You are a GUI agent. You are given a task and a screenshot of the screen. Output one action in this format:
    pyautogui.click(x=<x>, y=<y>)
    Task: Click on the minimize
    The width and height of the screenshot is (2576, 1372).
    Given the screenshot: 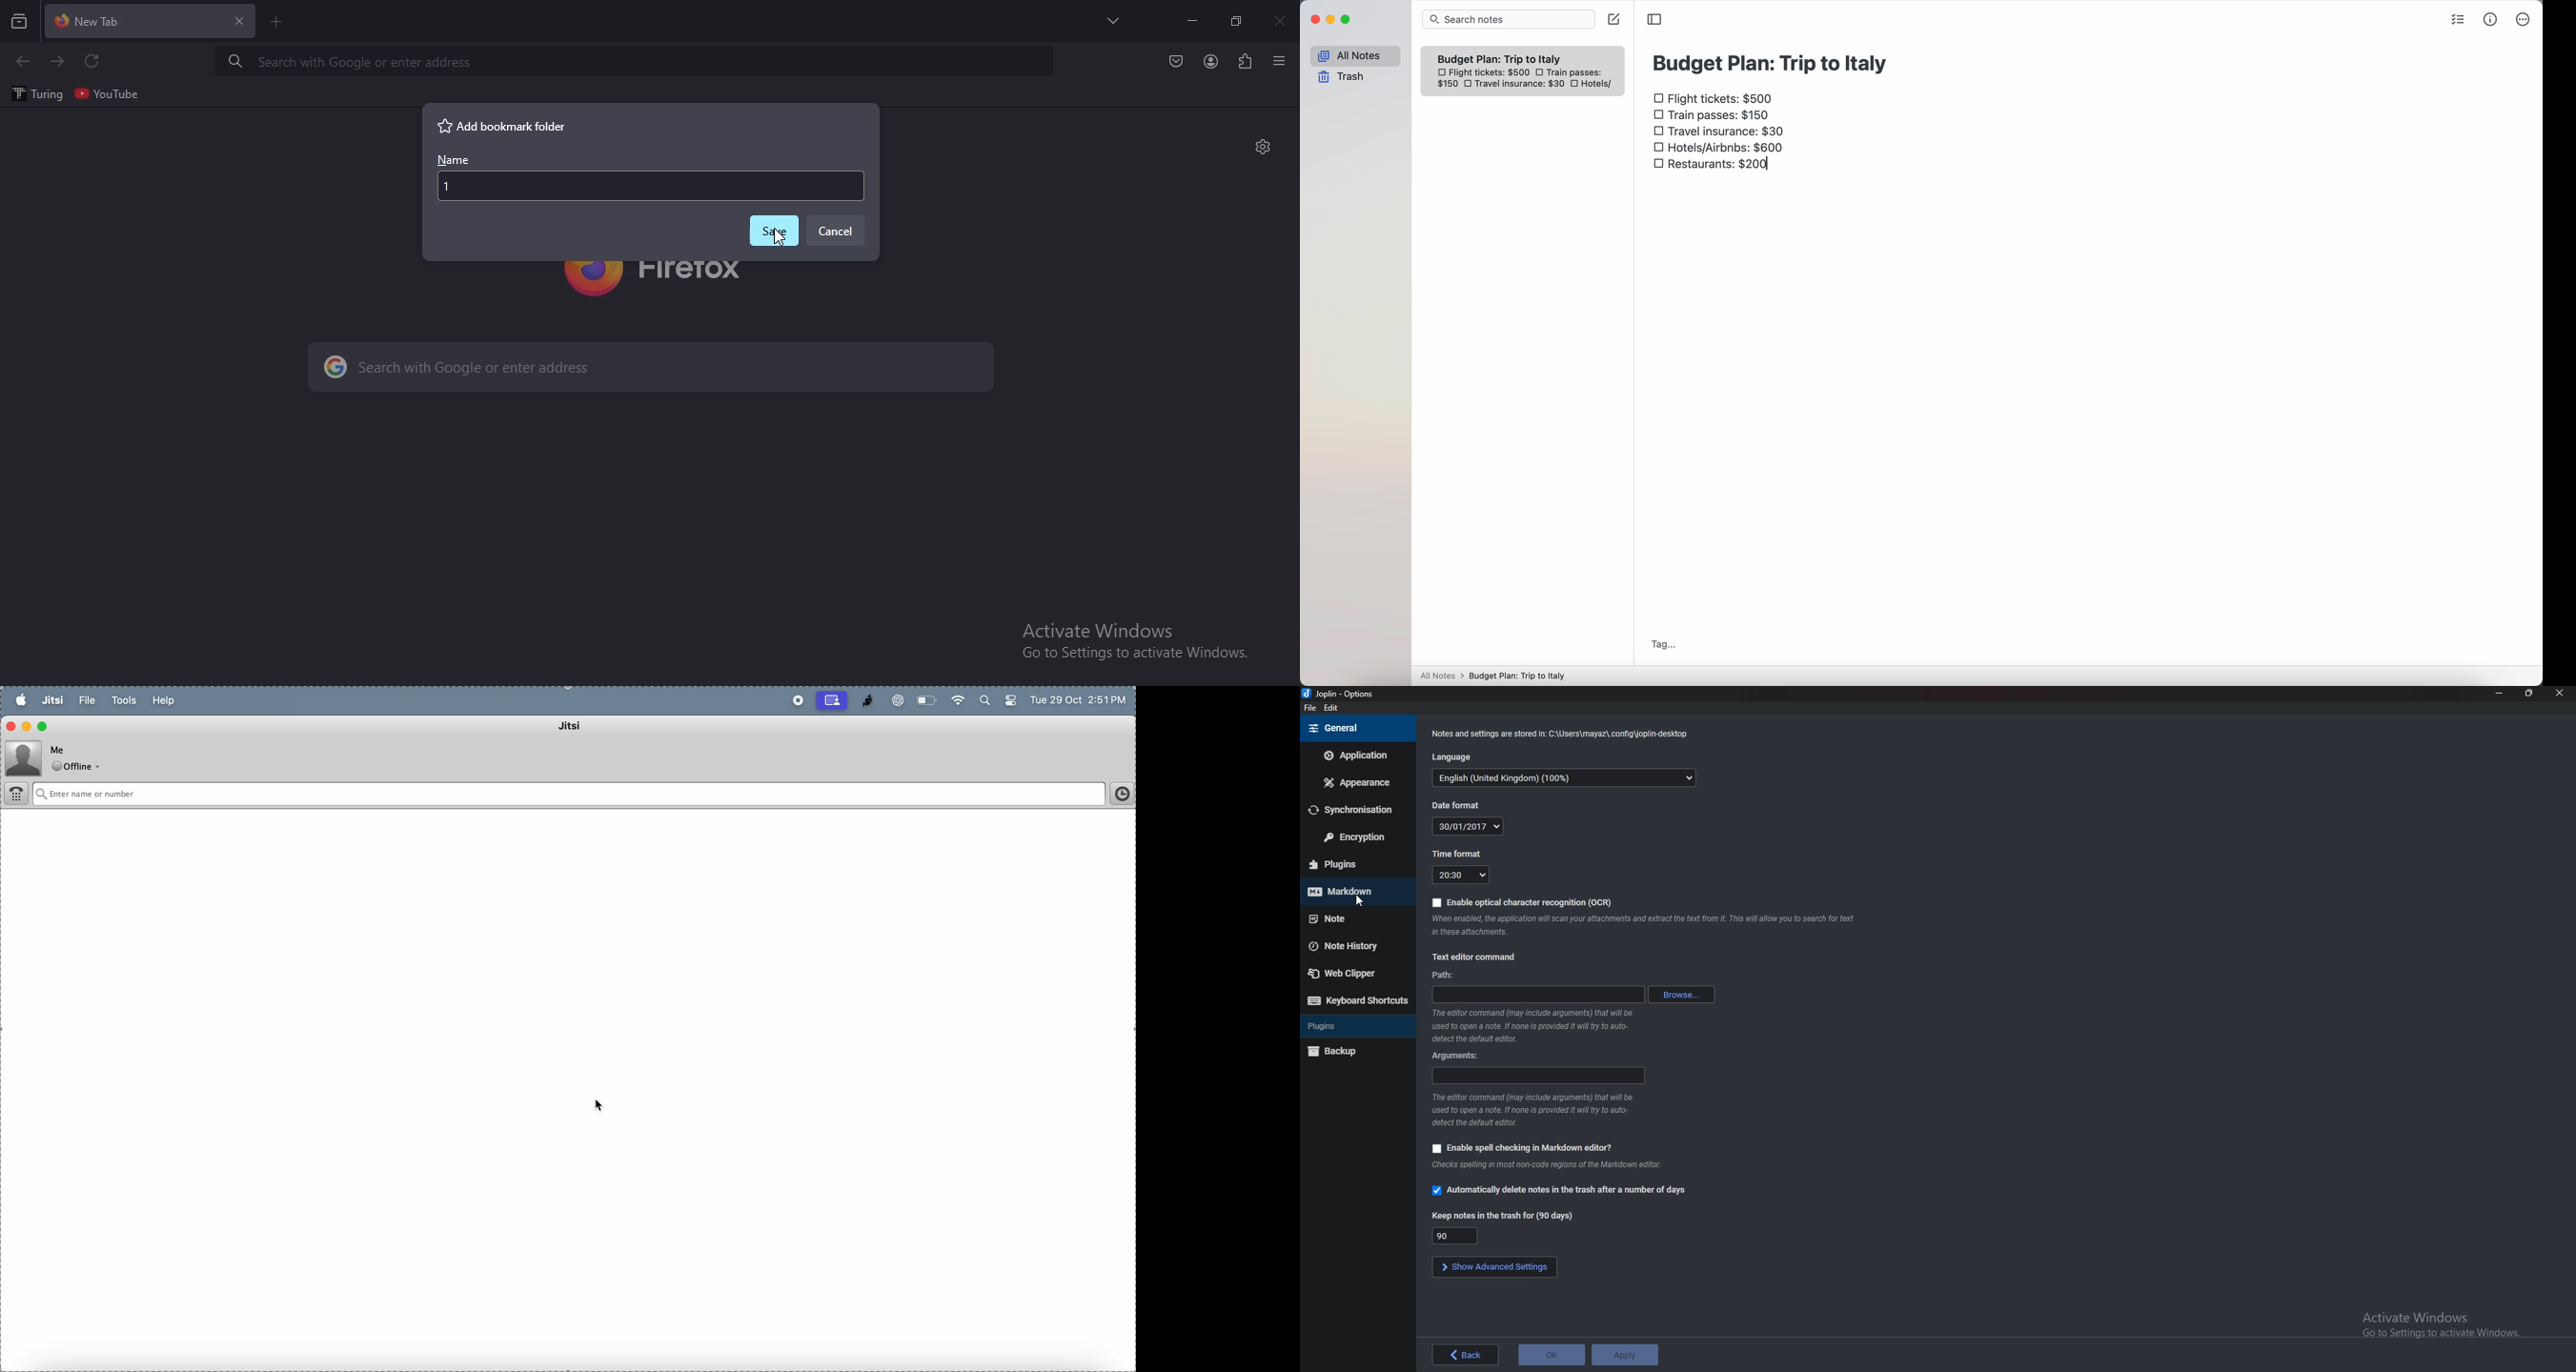 What is the action you would take?
    pyautogui.click(x=2501, y=692)
    